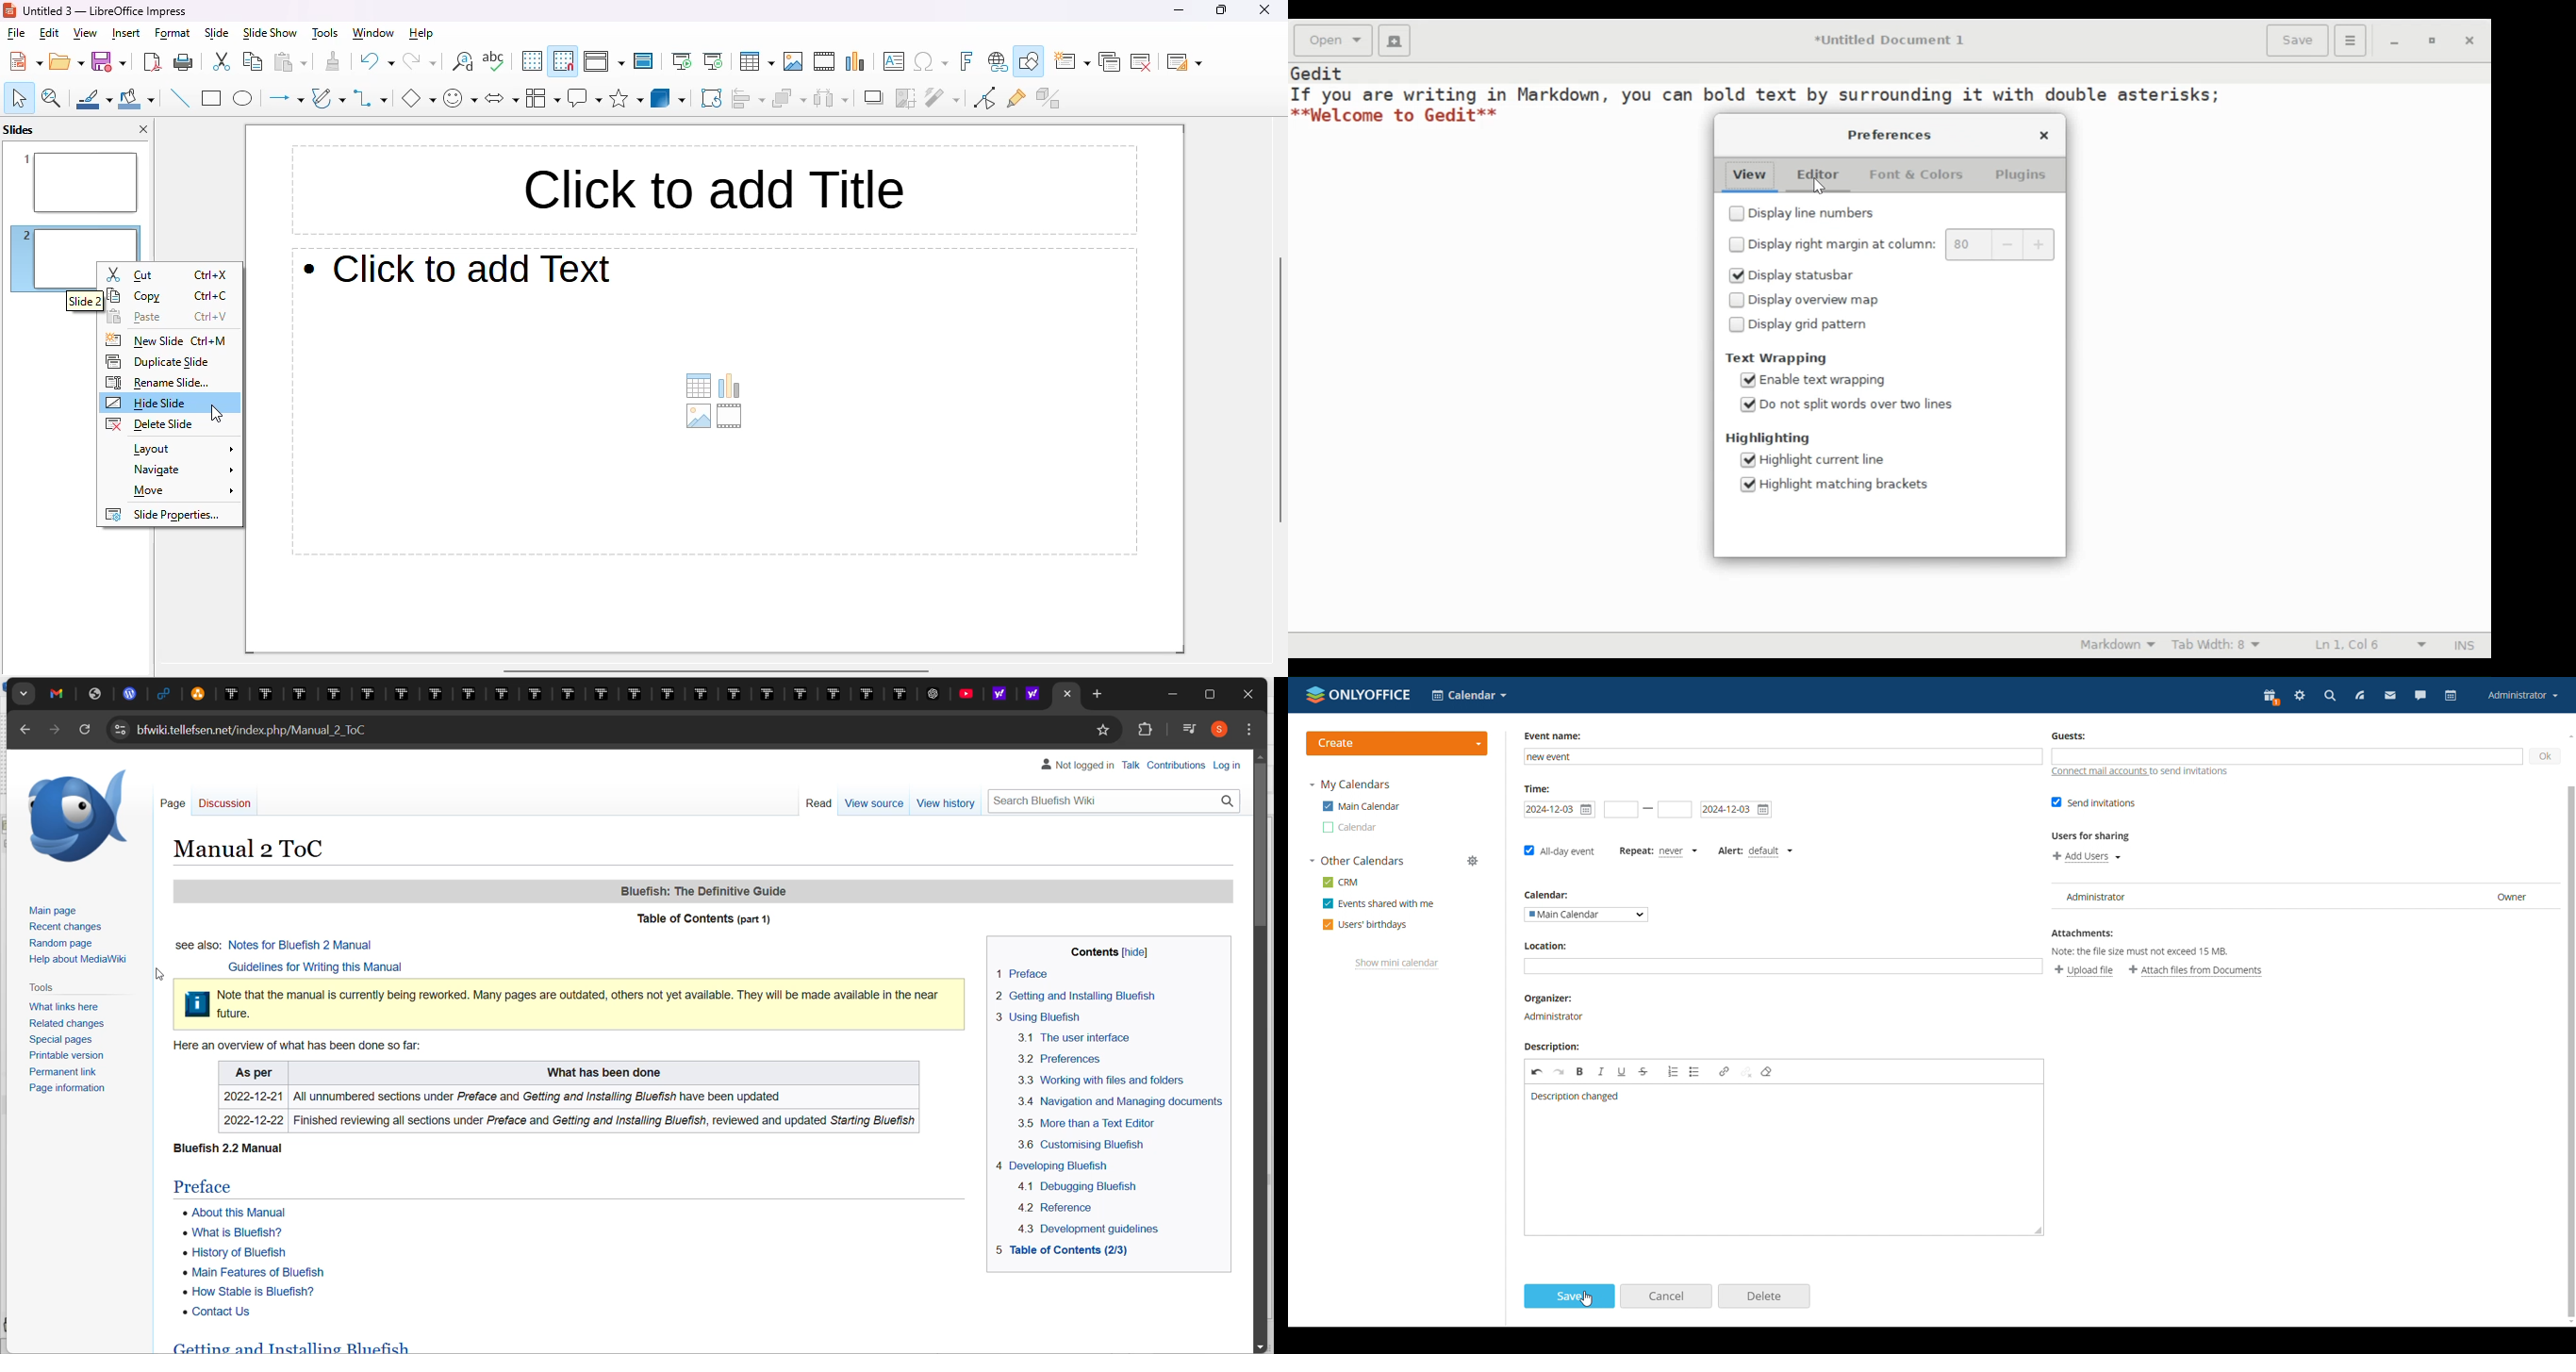 This screenshot has width=2576, height=1372. What do you see at coordinates (460, 100) in the screenshot?
I see `symbol shapes` at bounding box center [460, 100].